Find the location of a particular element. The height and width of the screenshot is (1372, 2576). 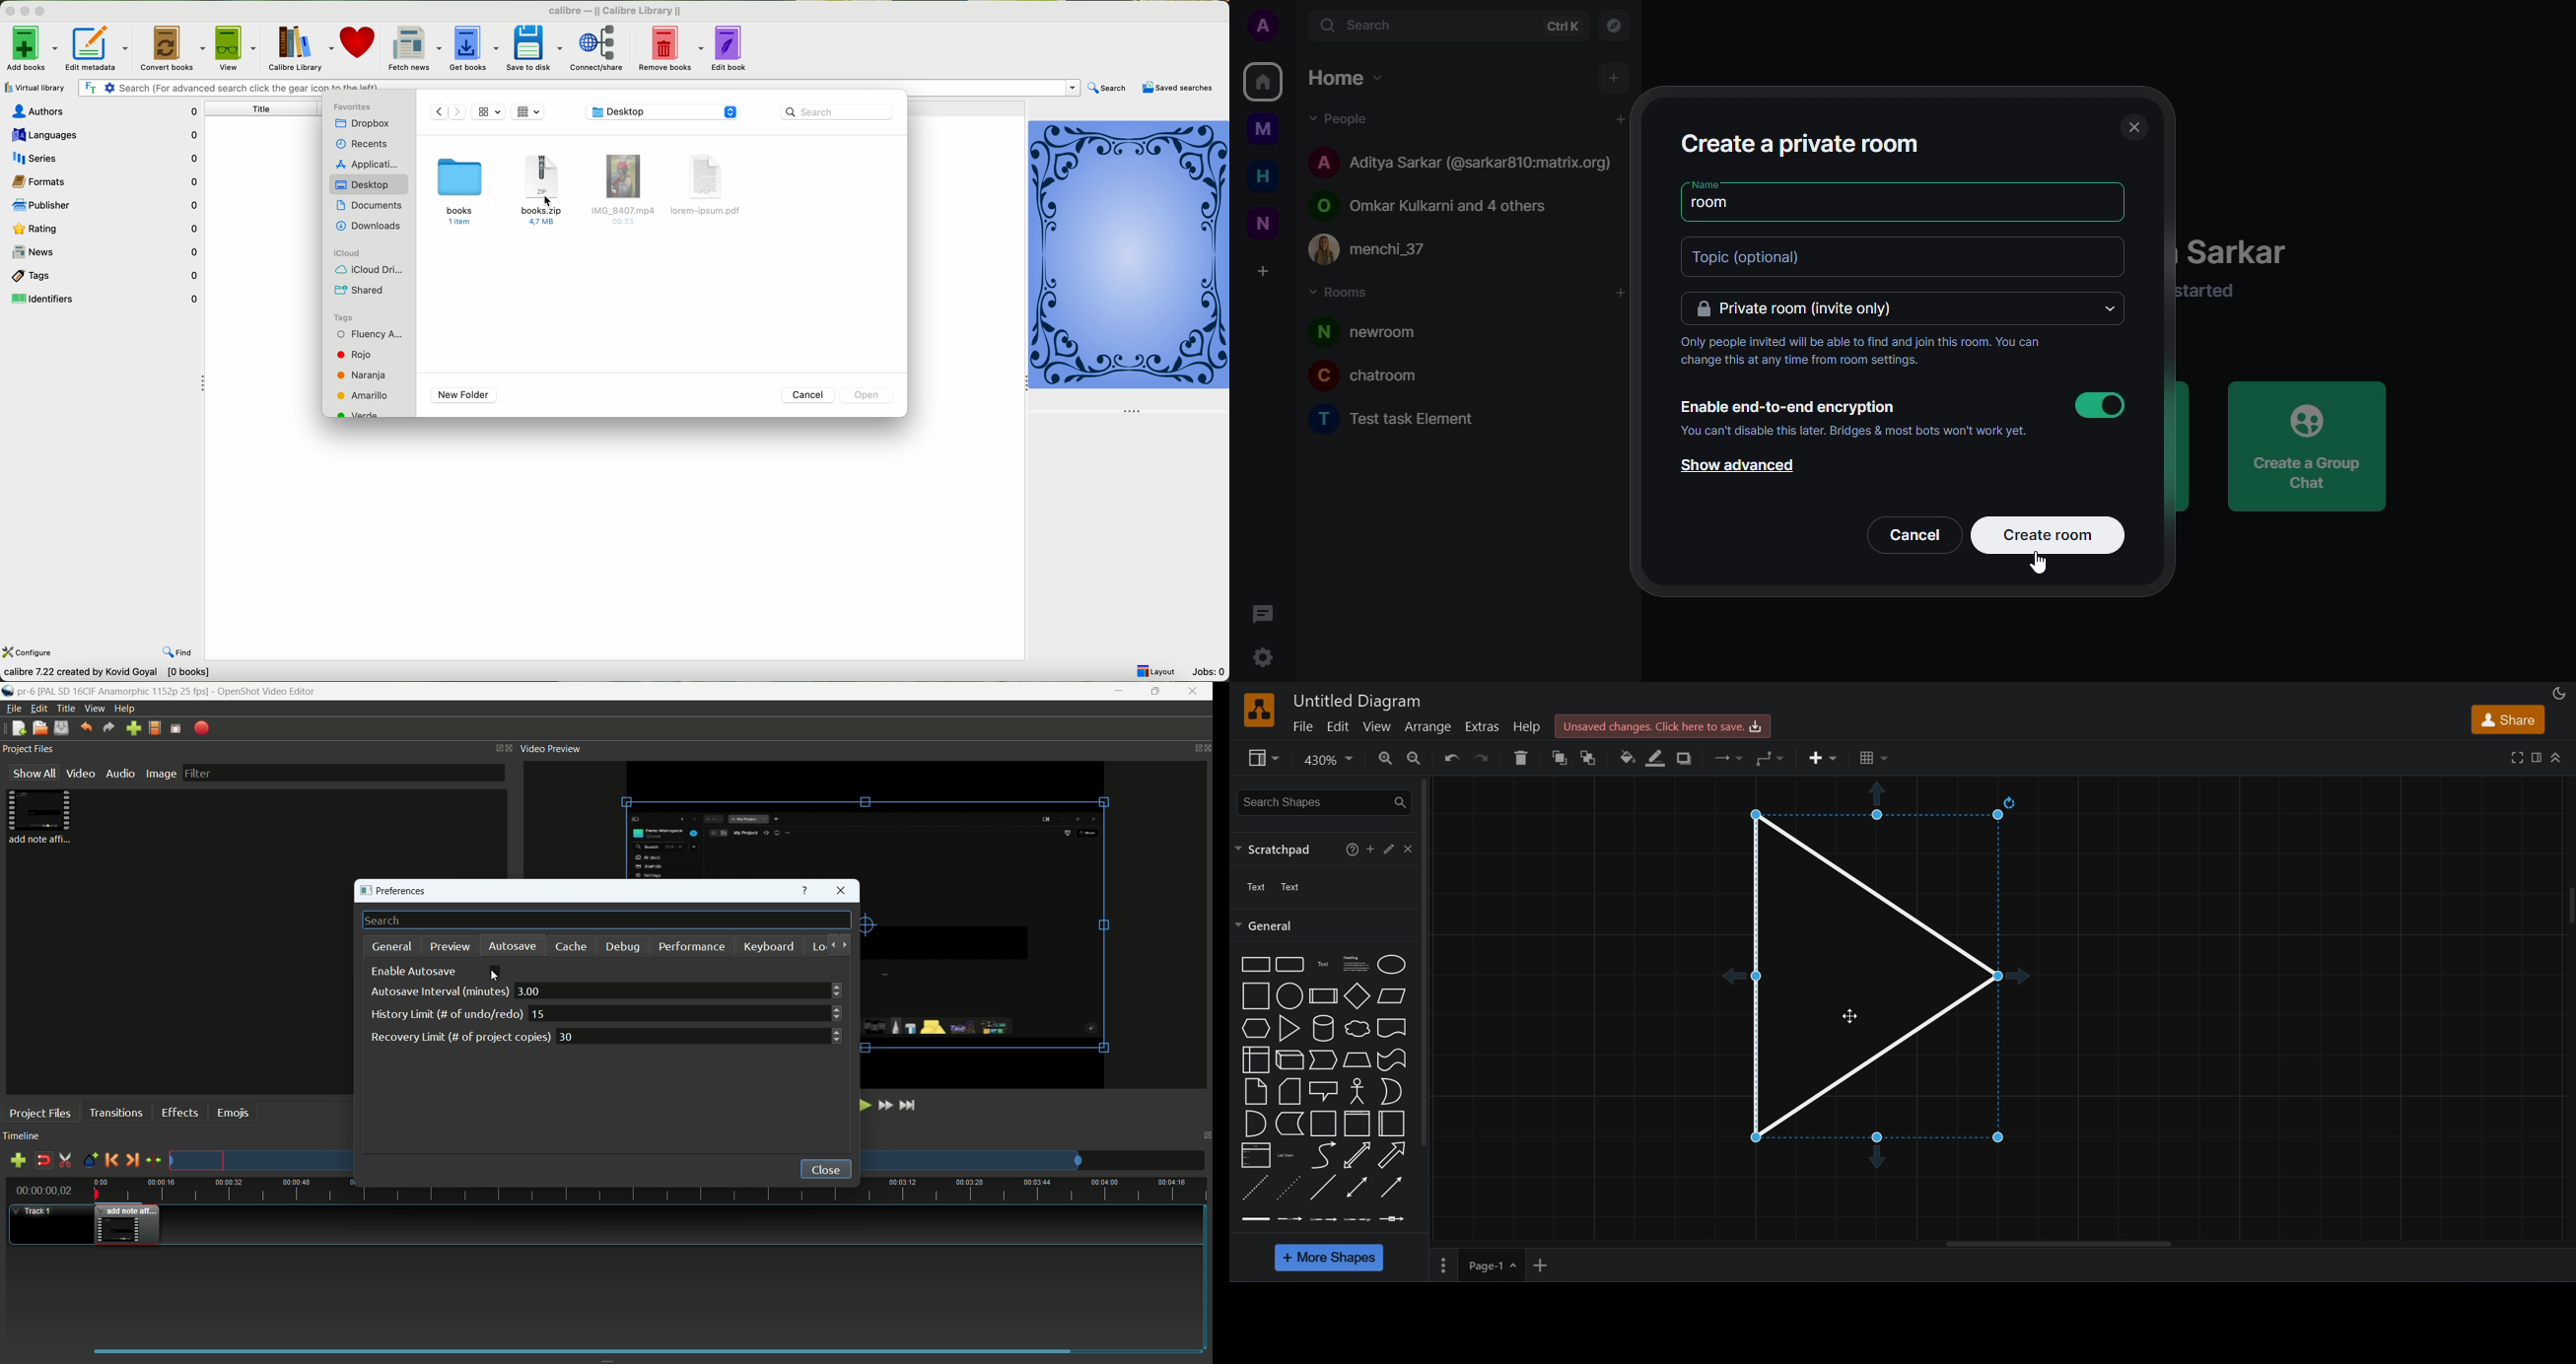

next marker is located at coordinates (133, 1159).